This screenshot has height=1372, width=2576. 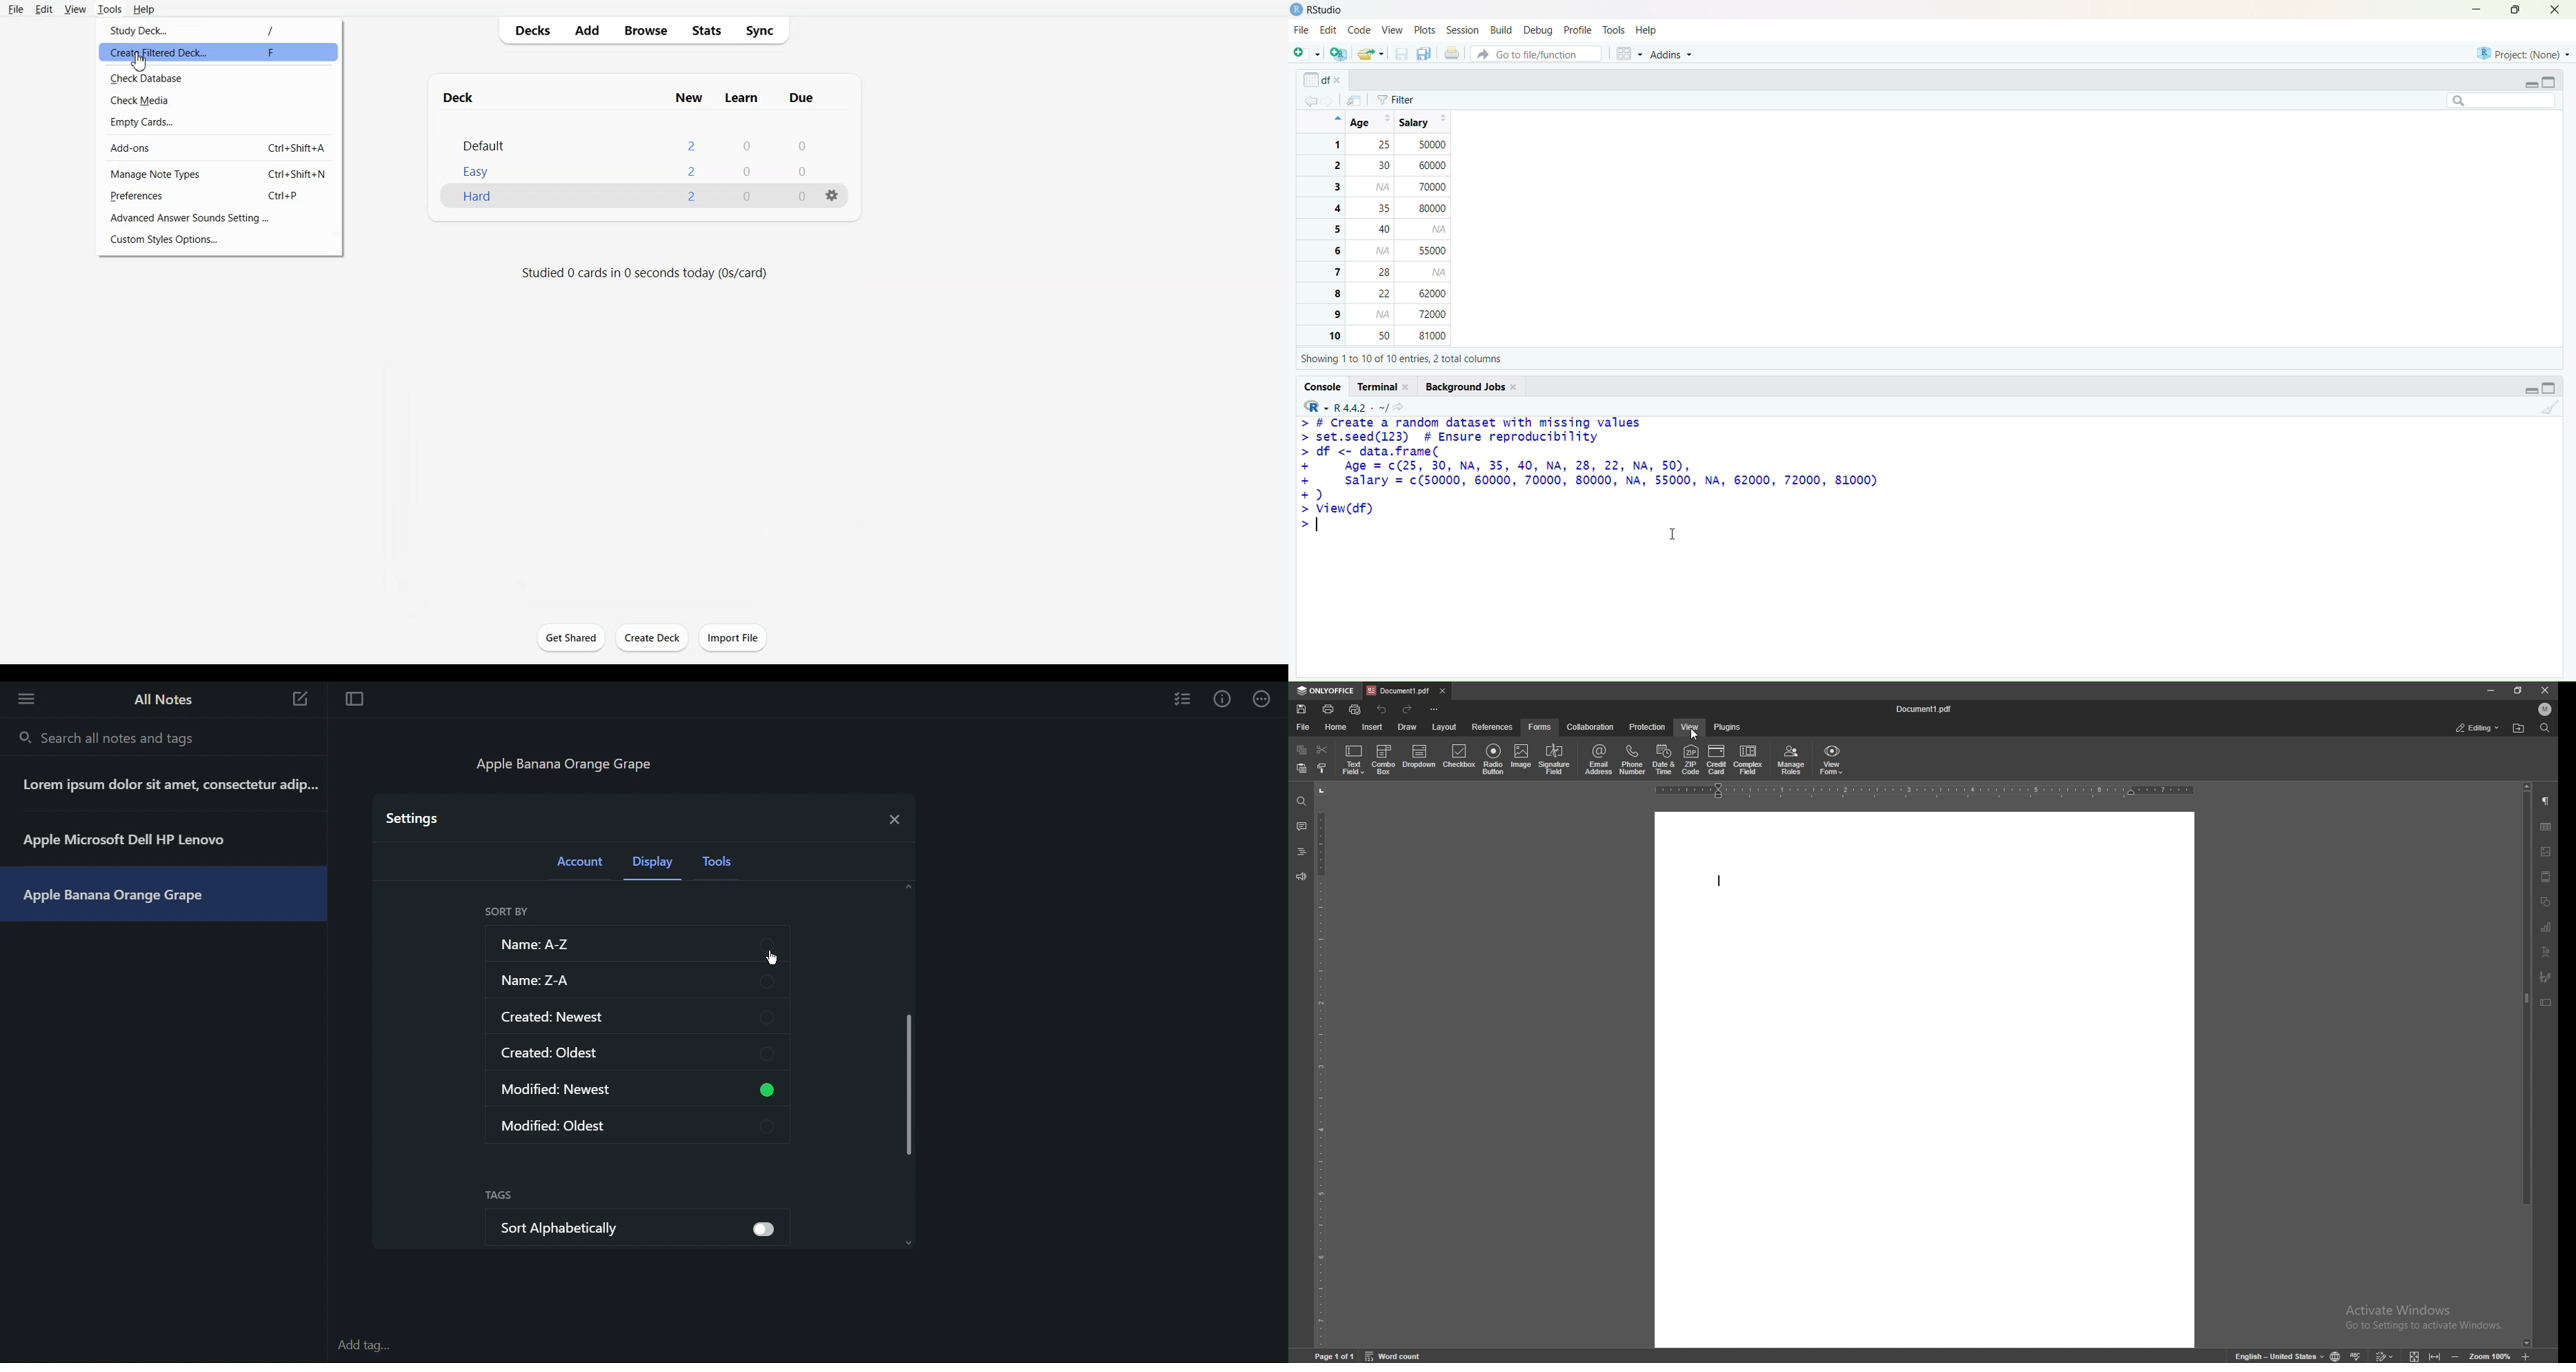 I want to click on text field, so click(x=1355, y=758).